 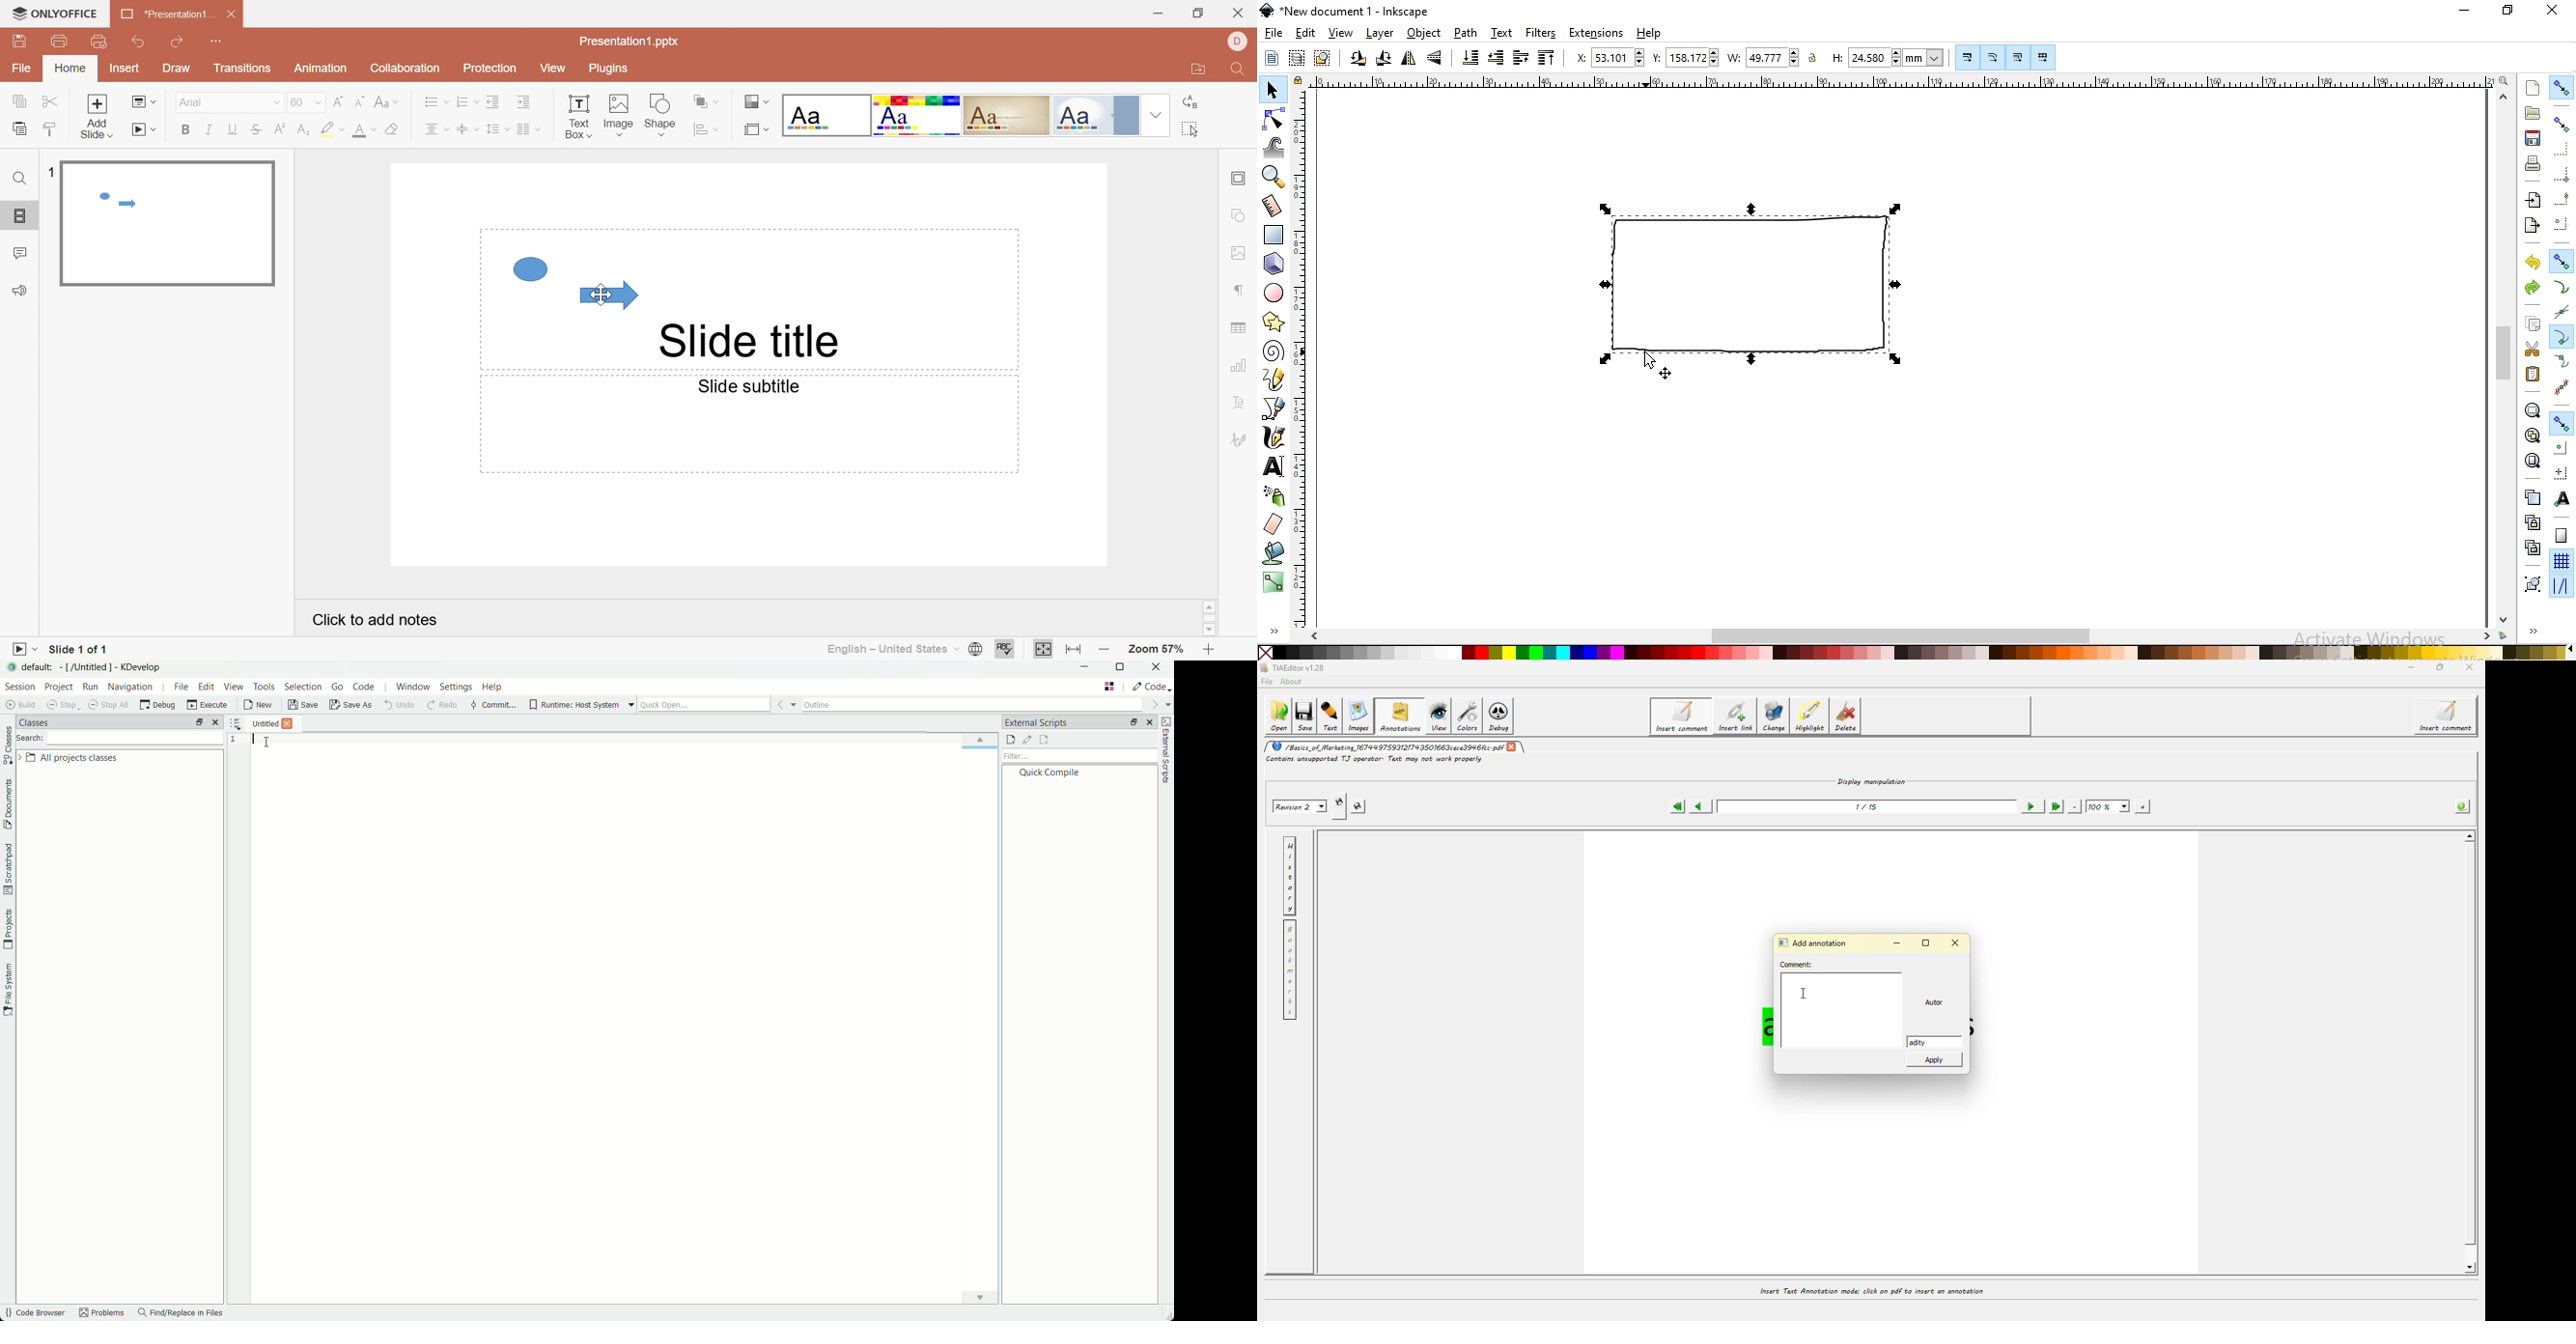 What do you see at coordinates (1520, 56) in the screenshot?
I see `raise selection one step` at bounding box center [1520, 56].